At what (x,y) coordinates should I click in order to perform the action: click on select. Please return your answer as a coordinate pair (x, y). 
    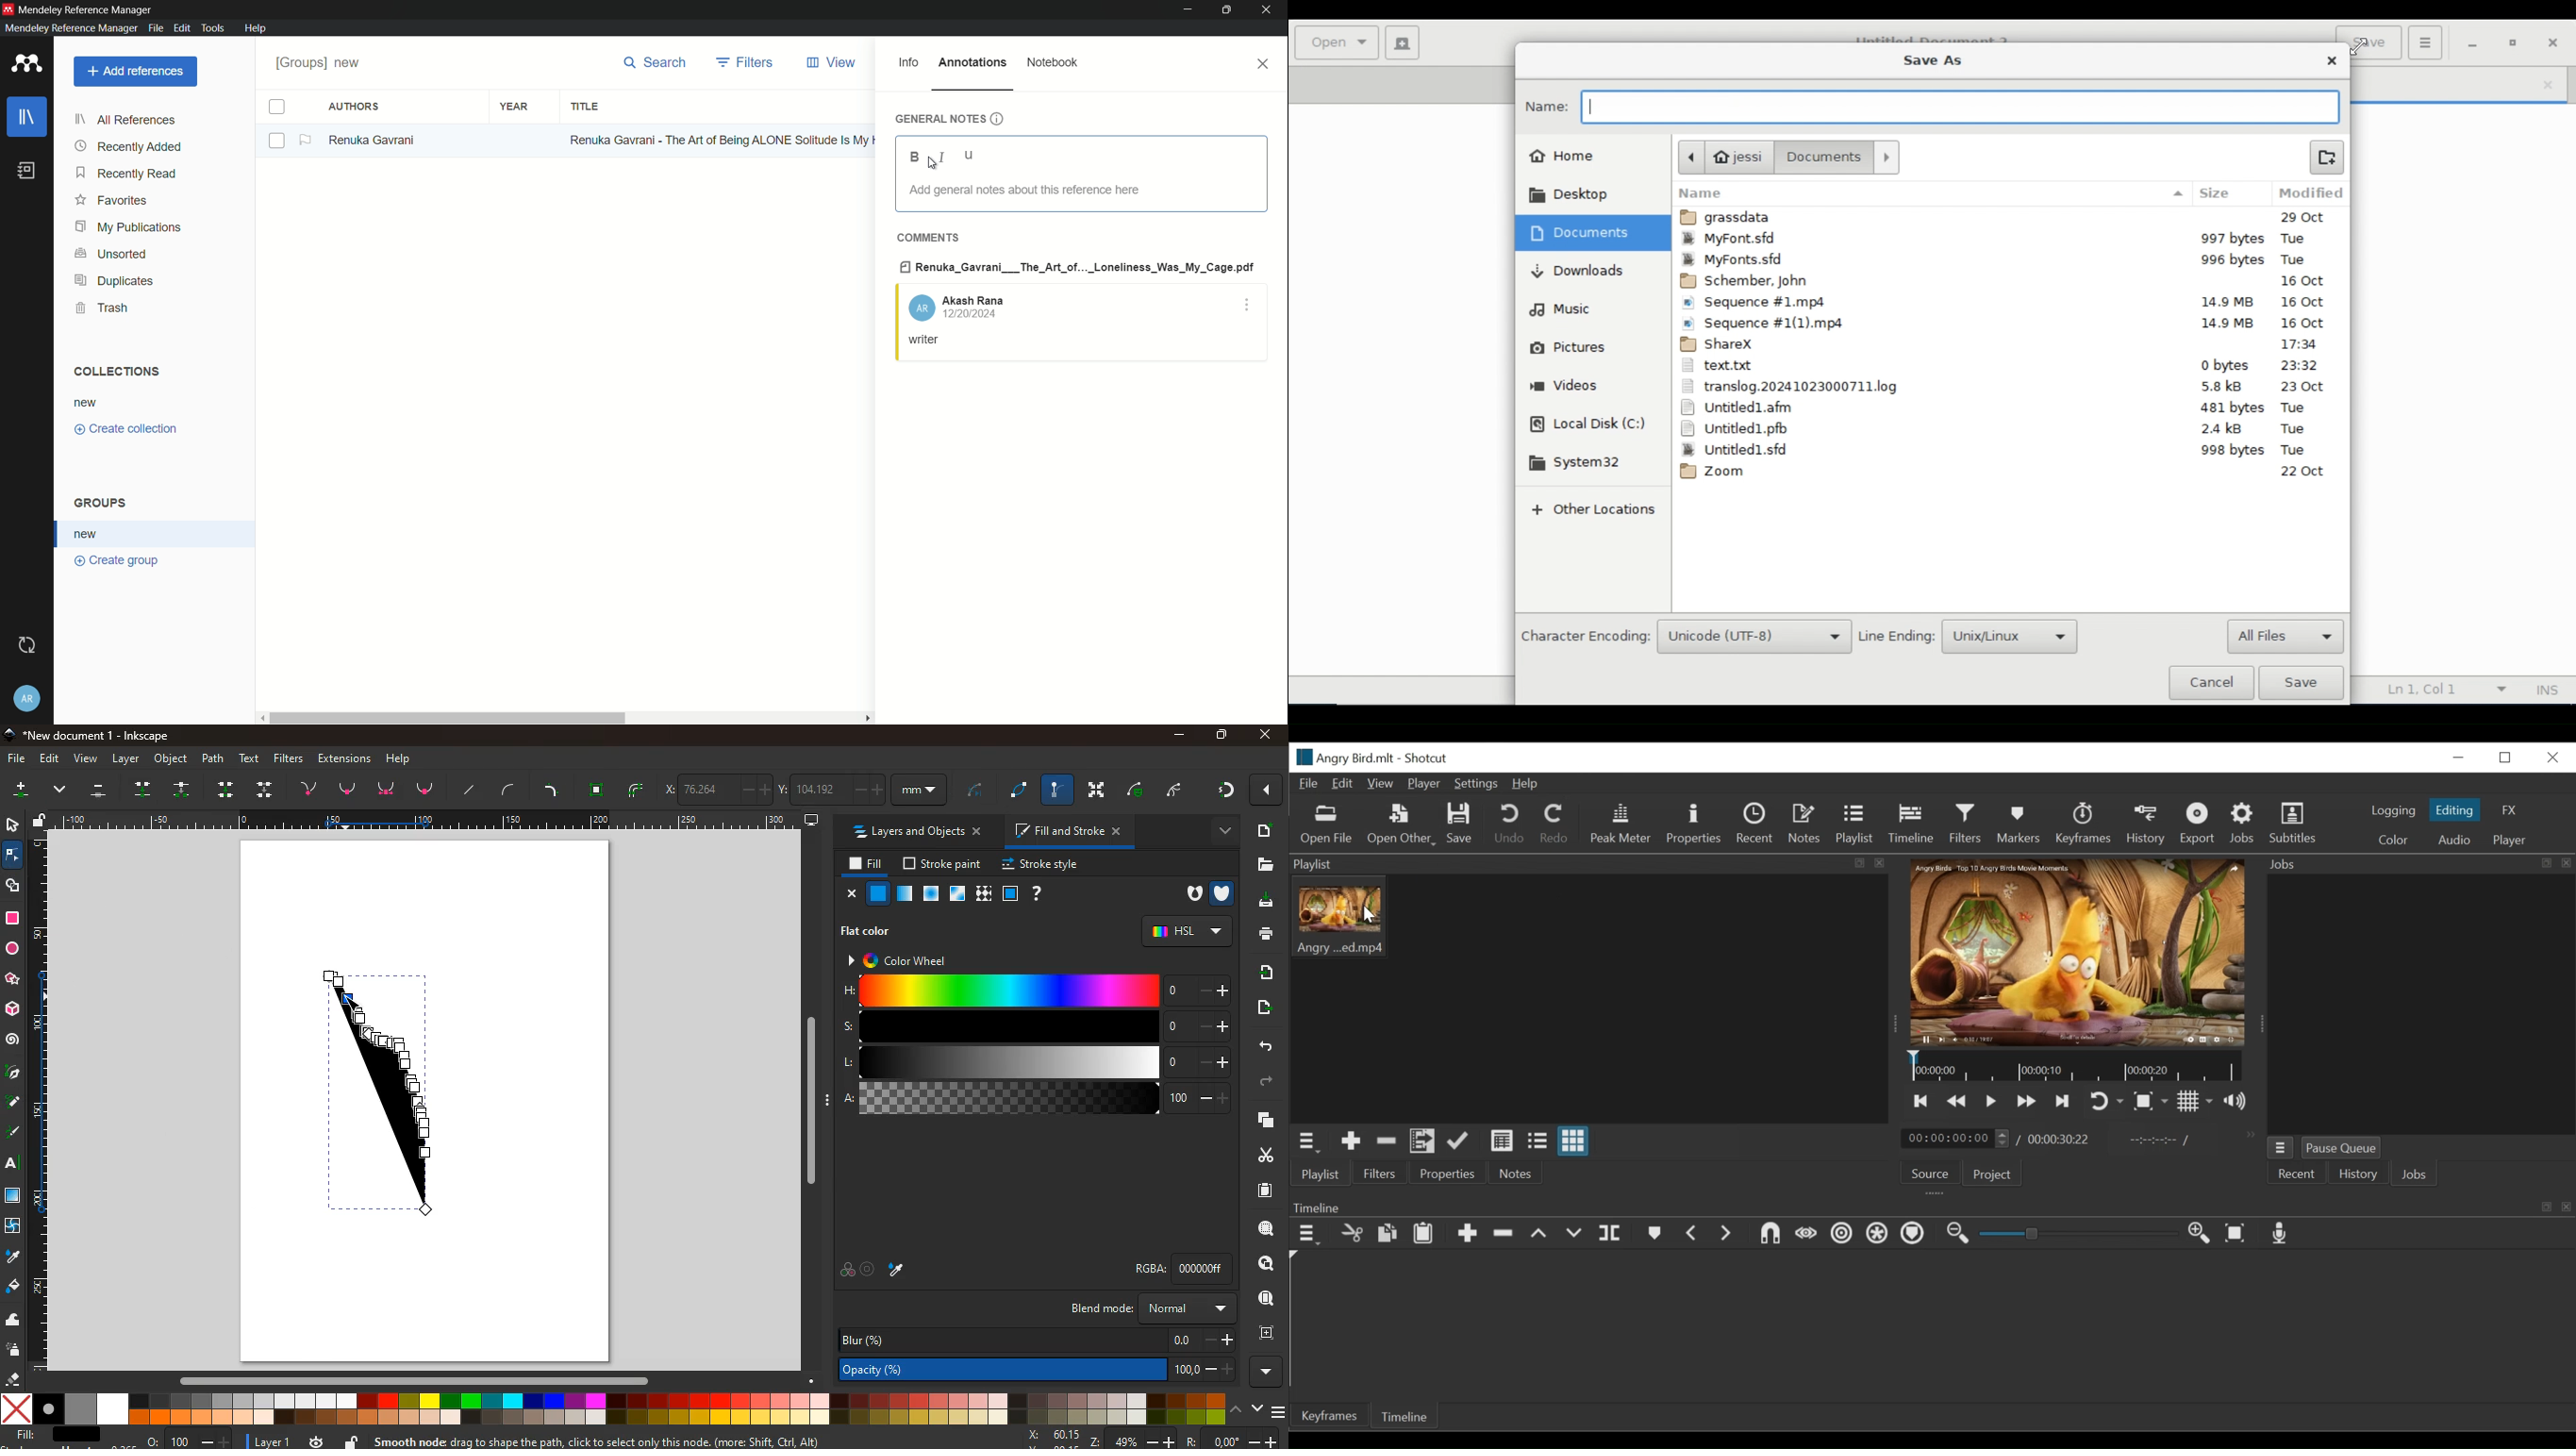
    Looking at the image, I should click on (10, 824).